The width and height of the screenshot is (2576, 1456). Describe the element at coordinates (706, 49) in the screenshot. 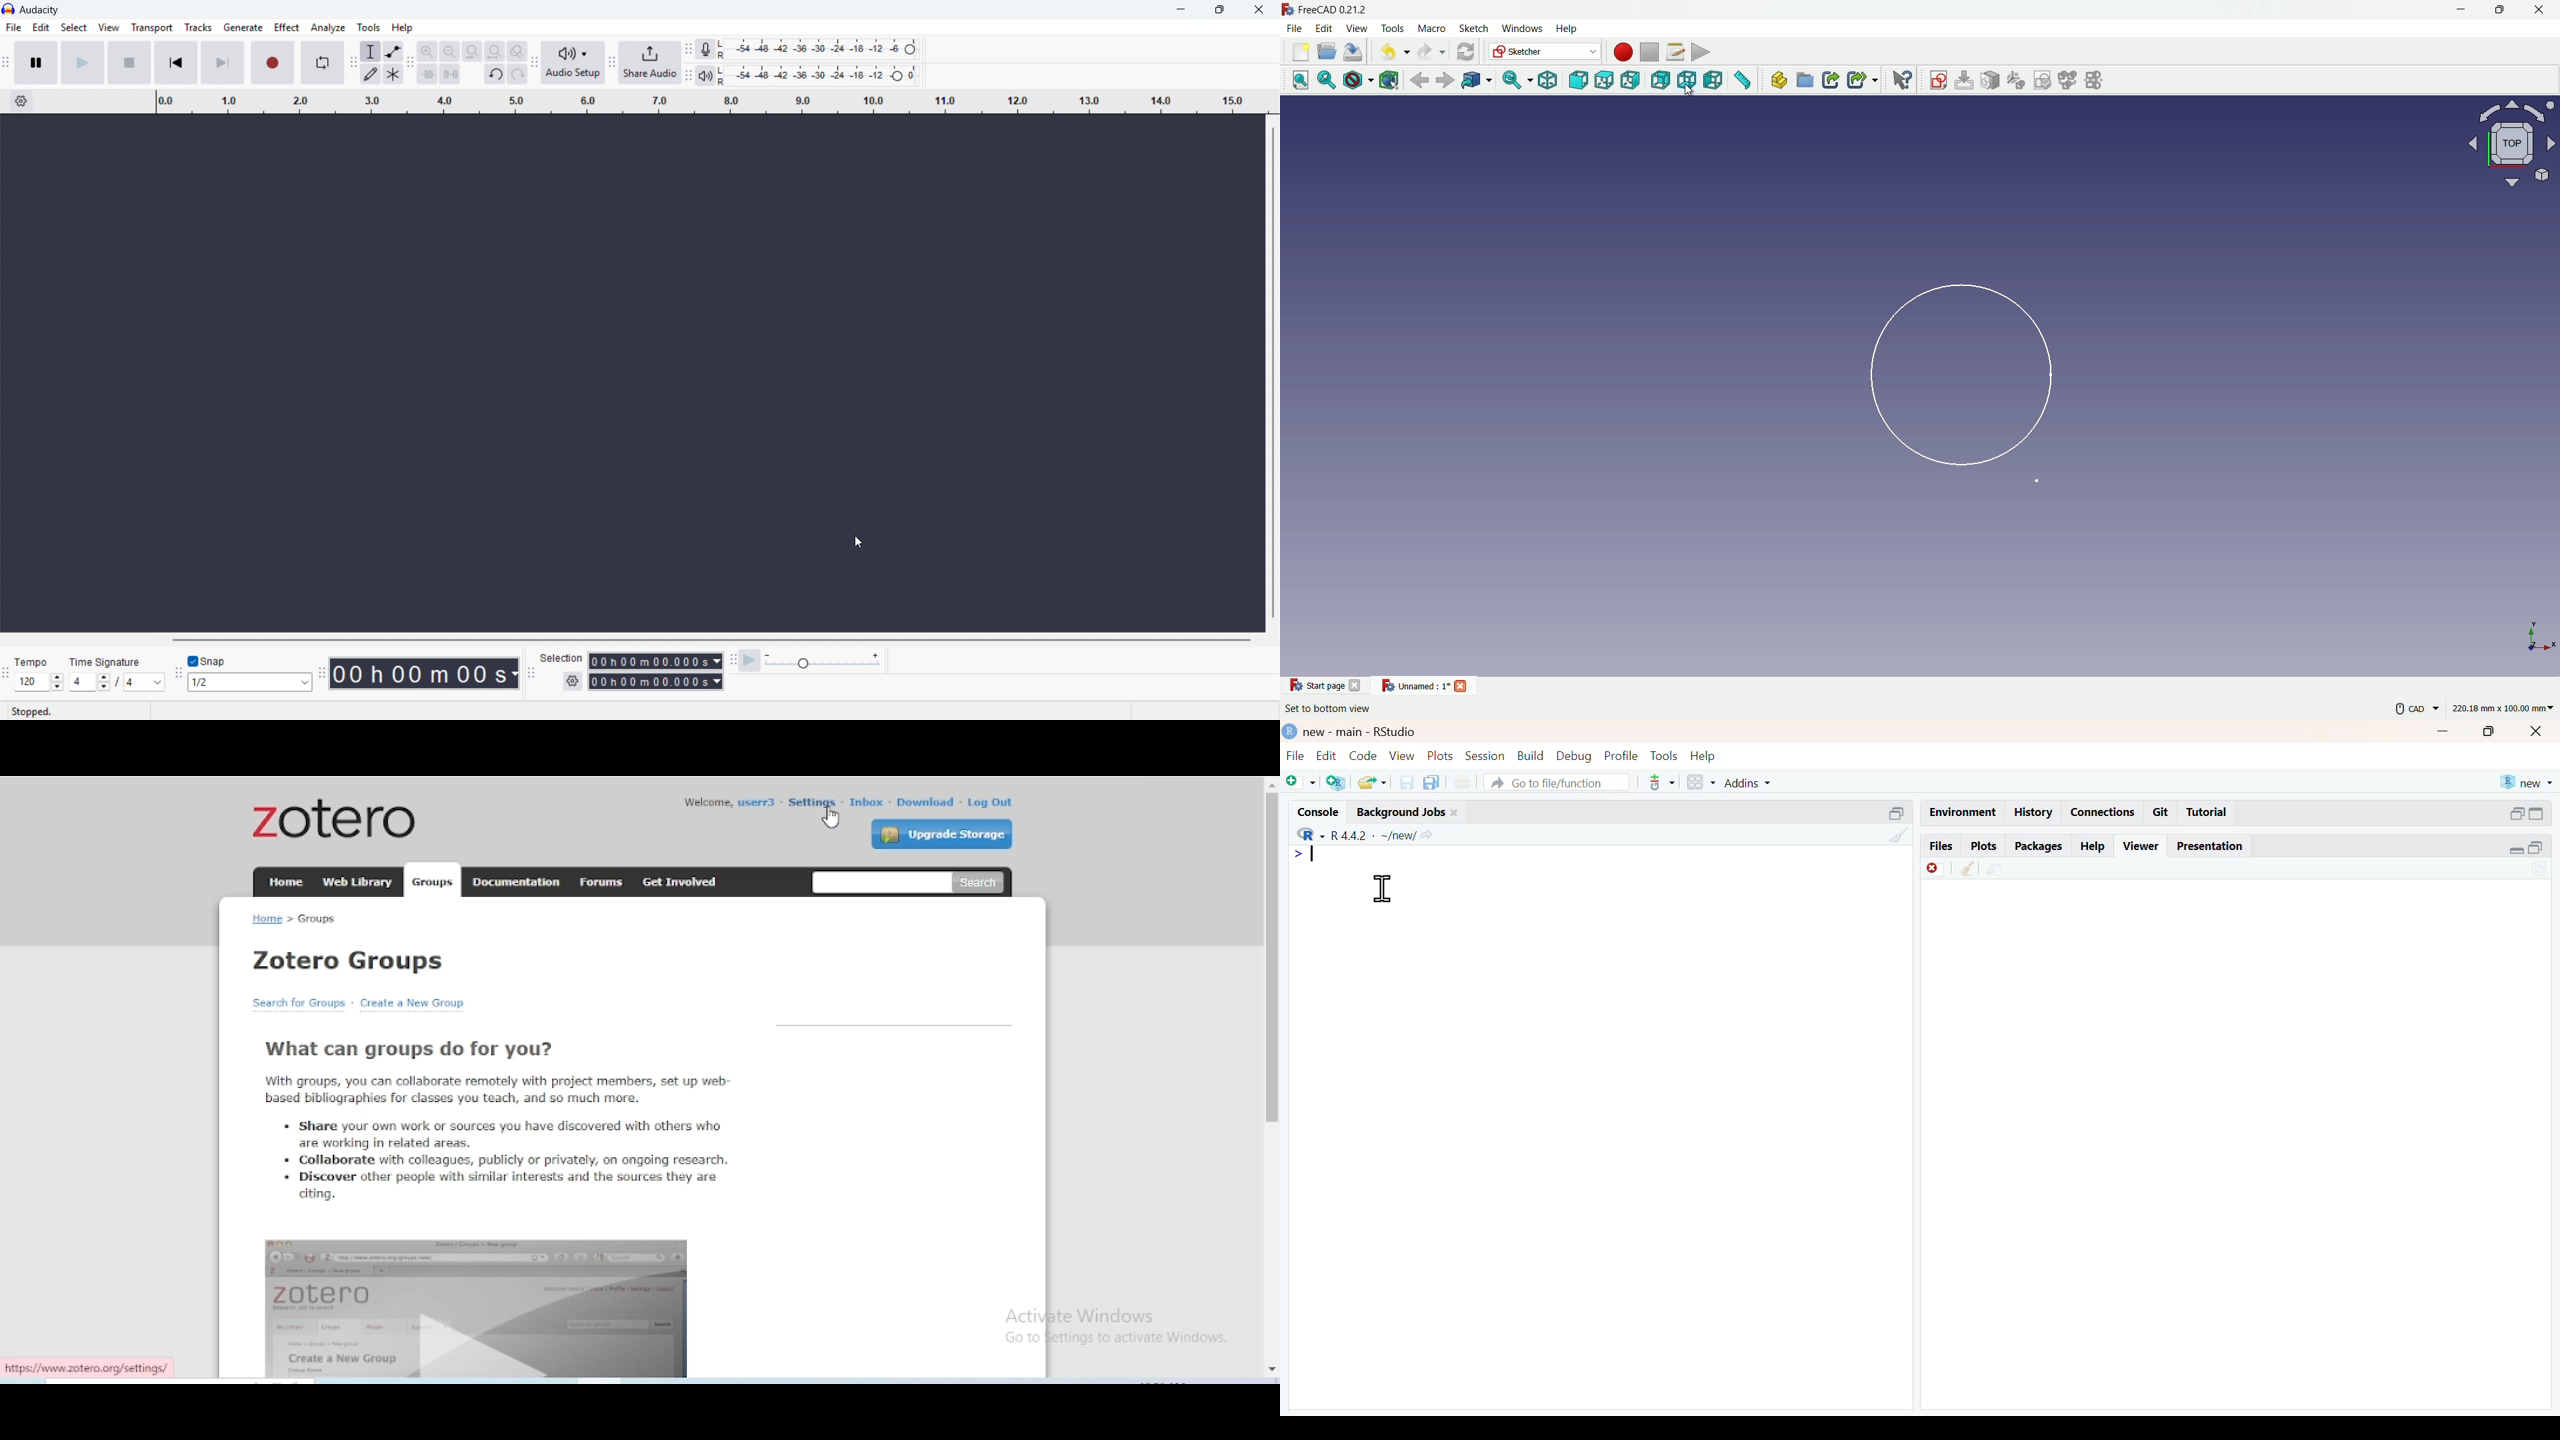

I see `recording meter` at that location.